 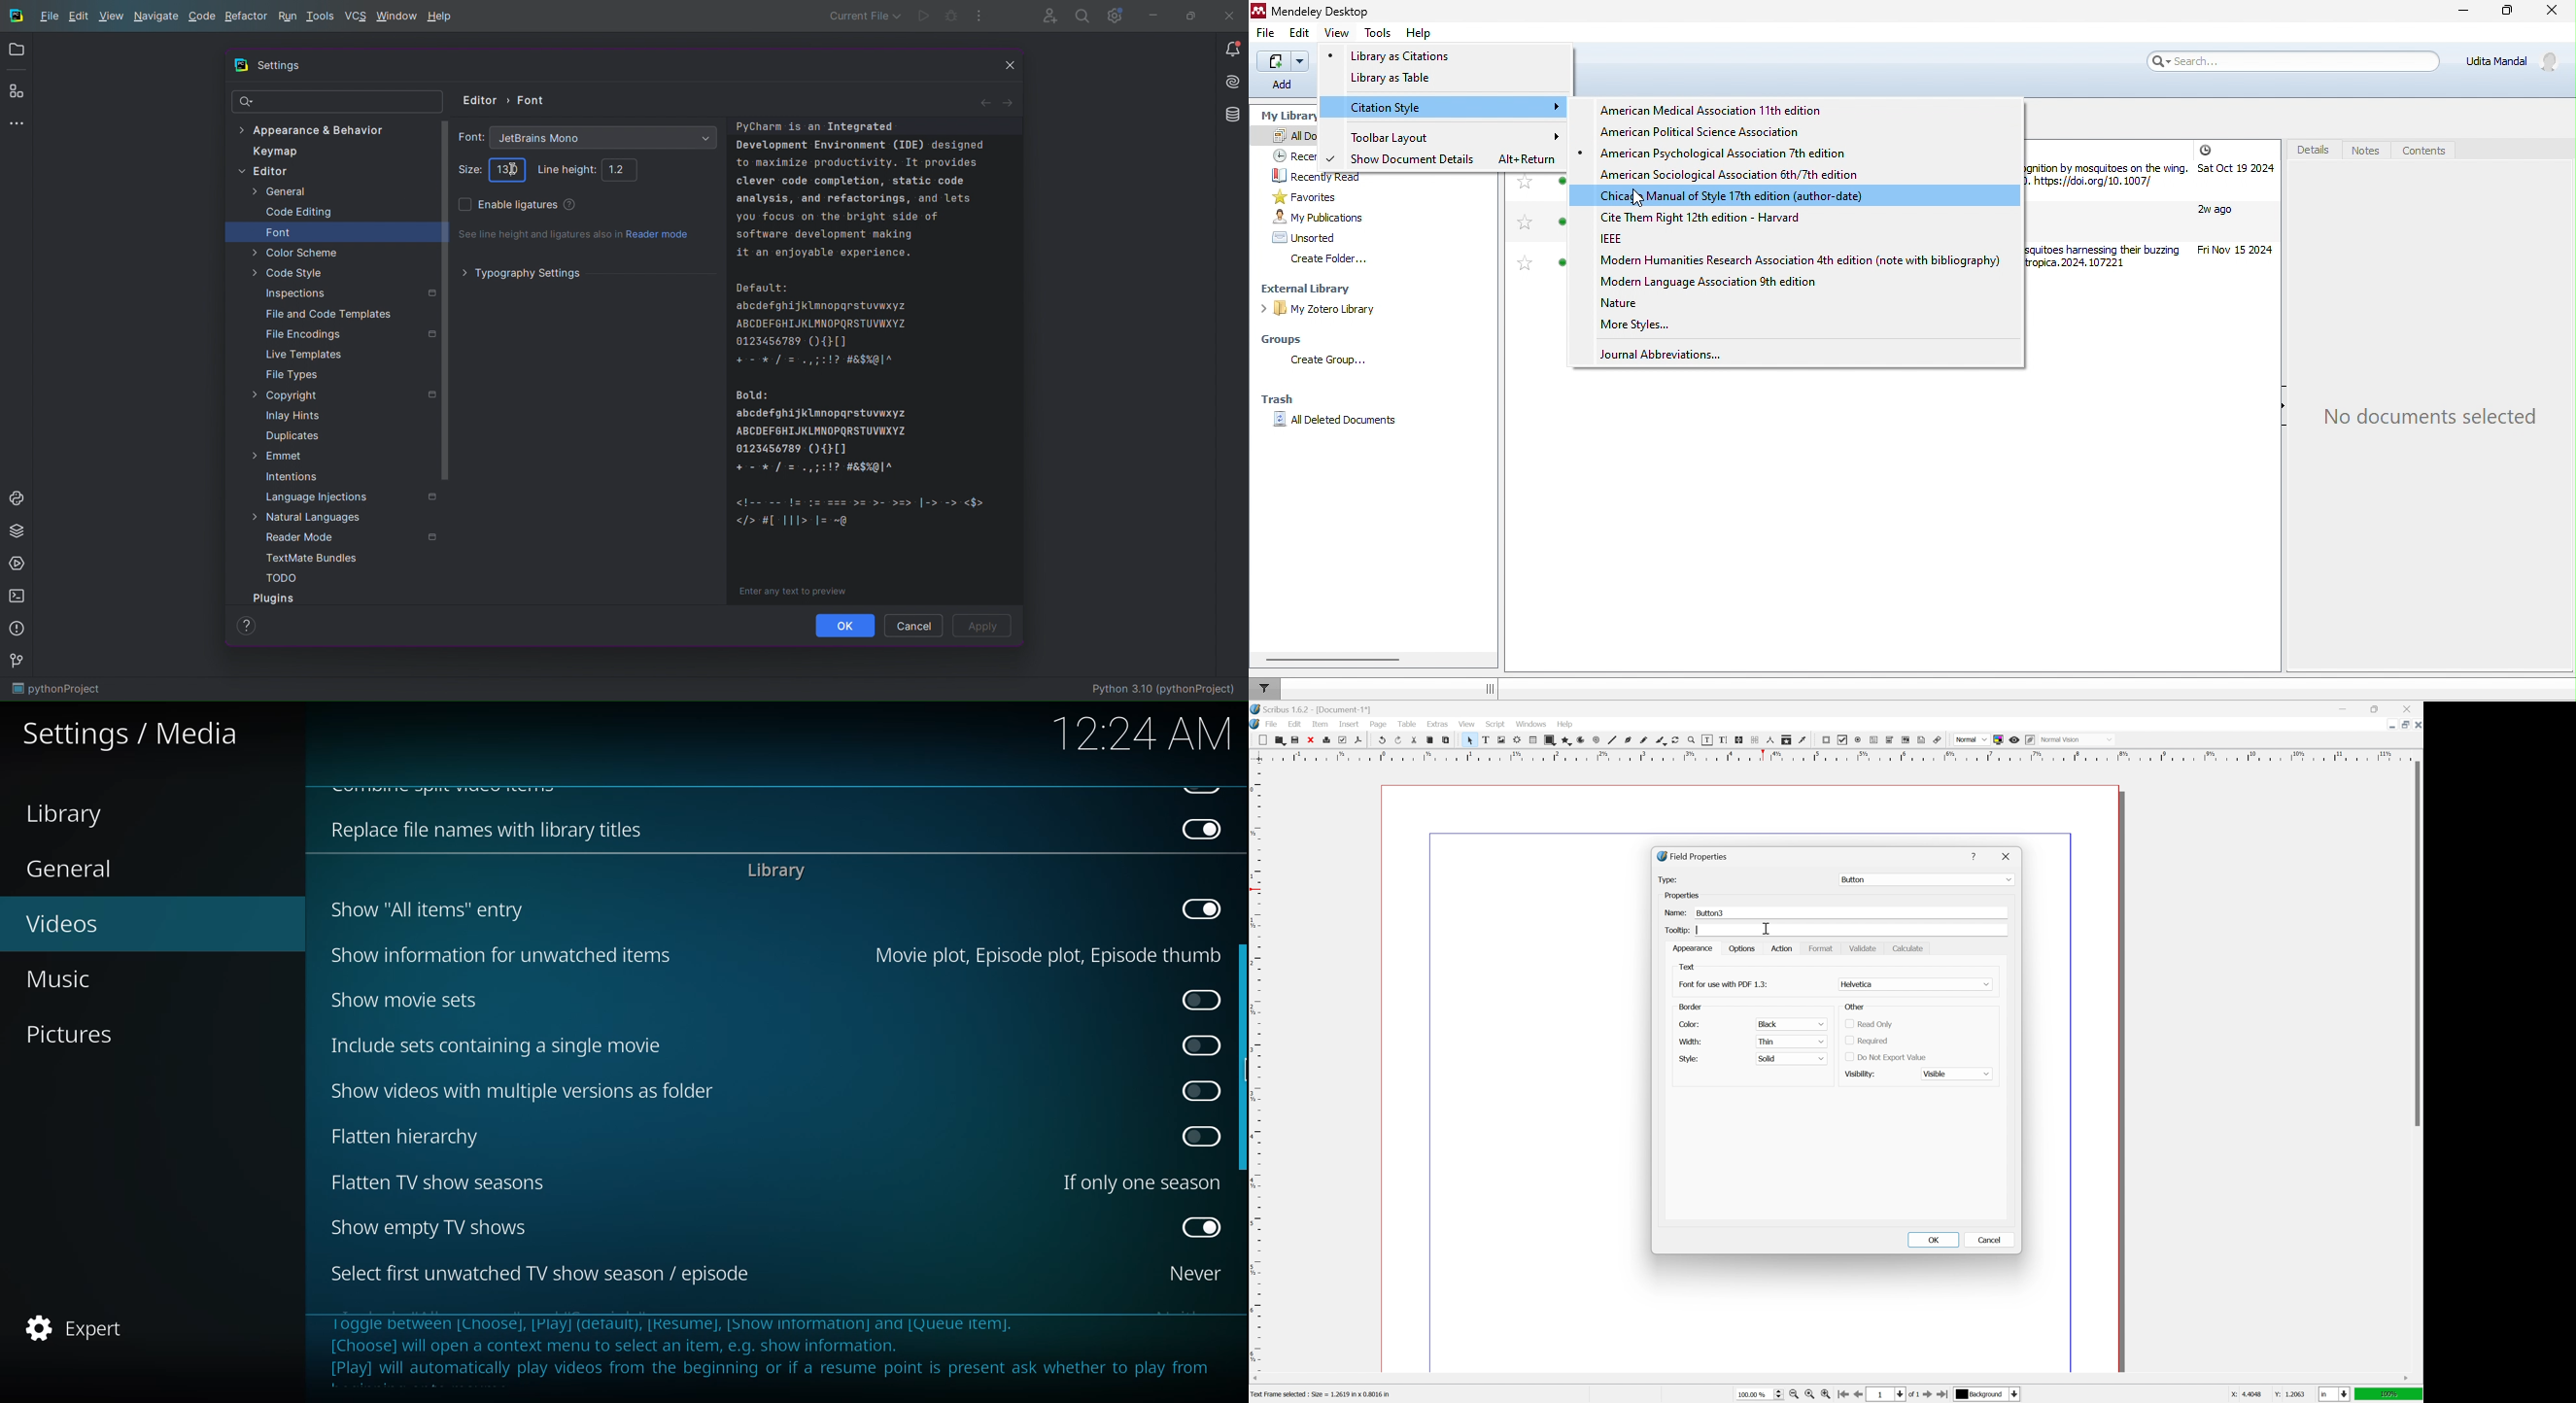 What do you see at coordinates (1294, 740) in the screenshot?
I see `save` at bounding box center [1294, 740].